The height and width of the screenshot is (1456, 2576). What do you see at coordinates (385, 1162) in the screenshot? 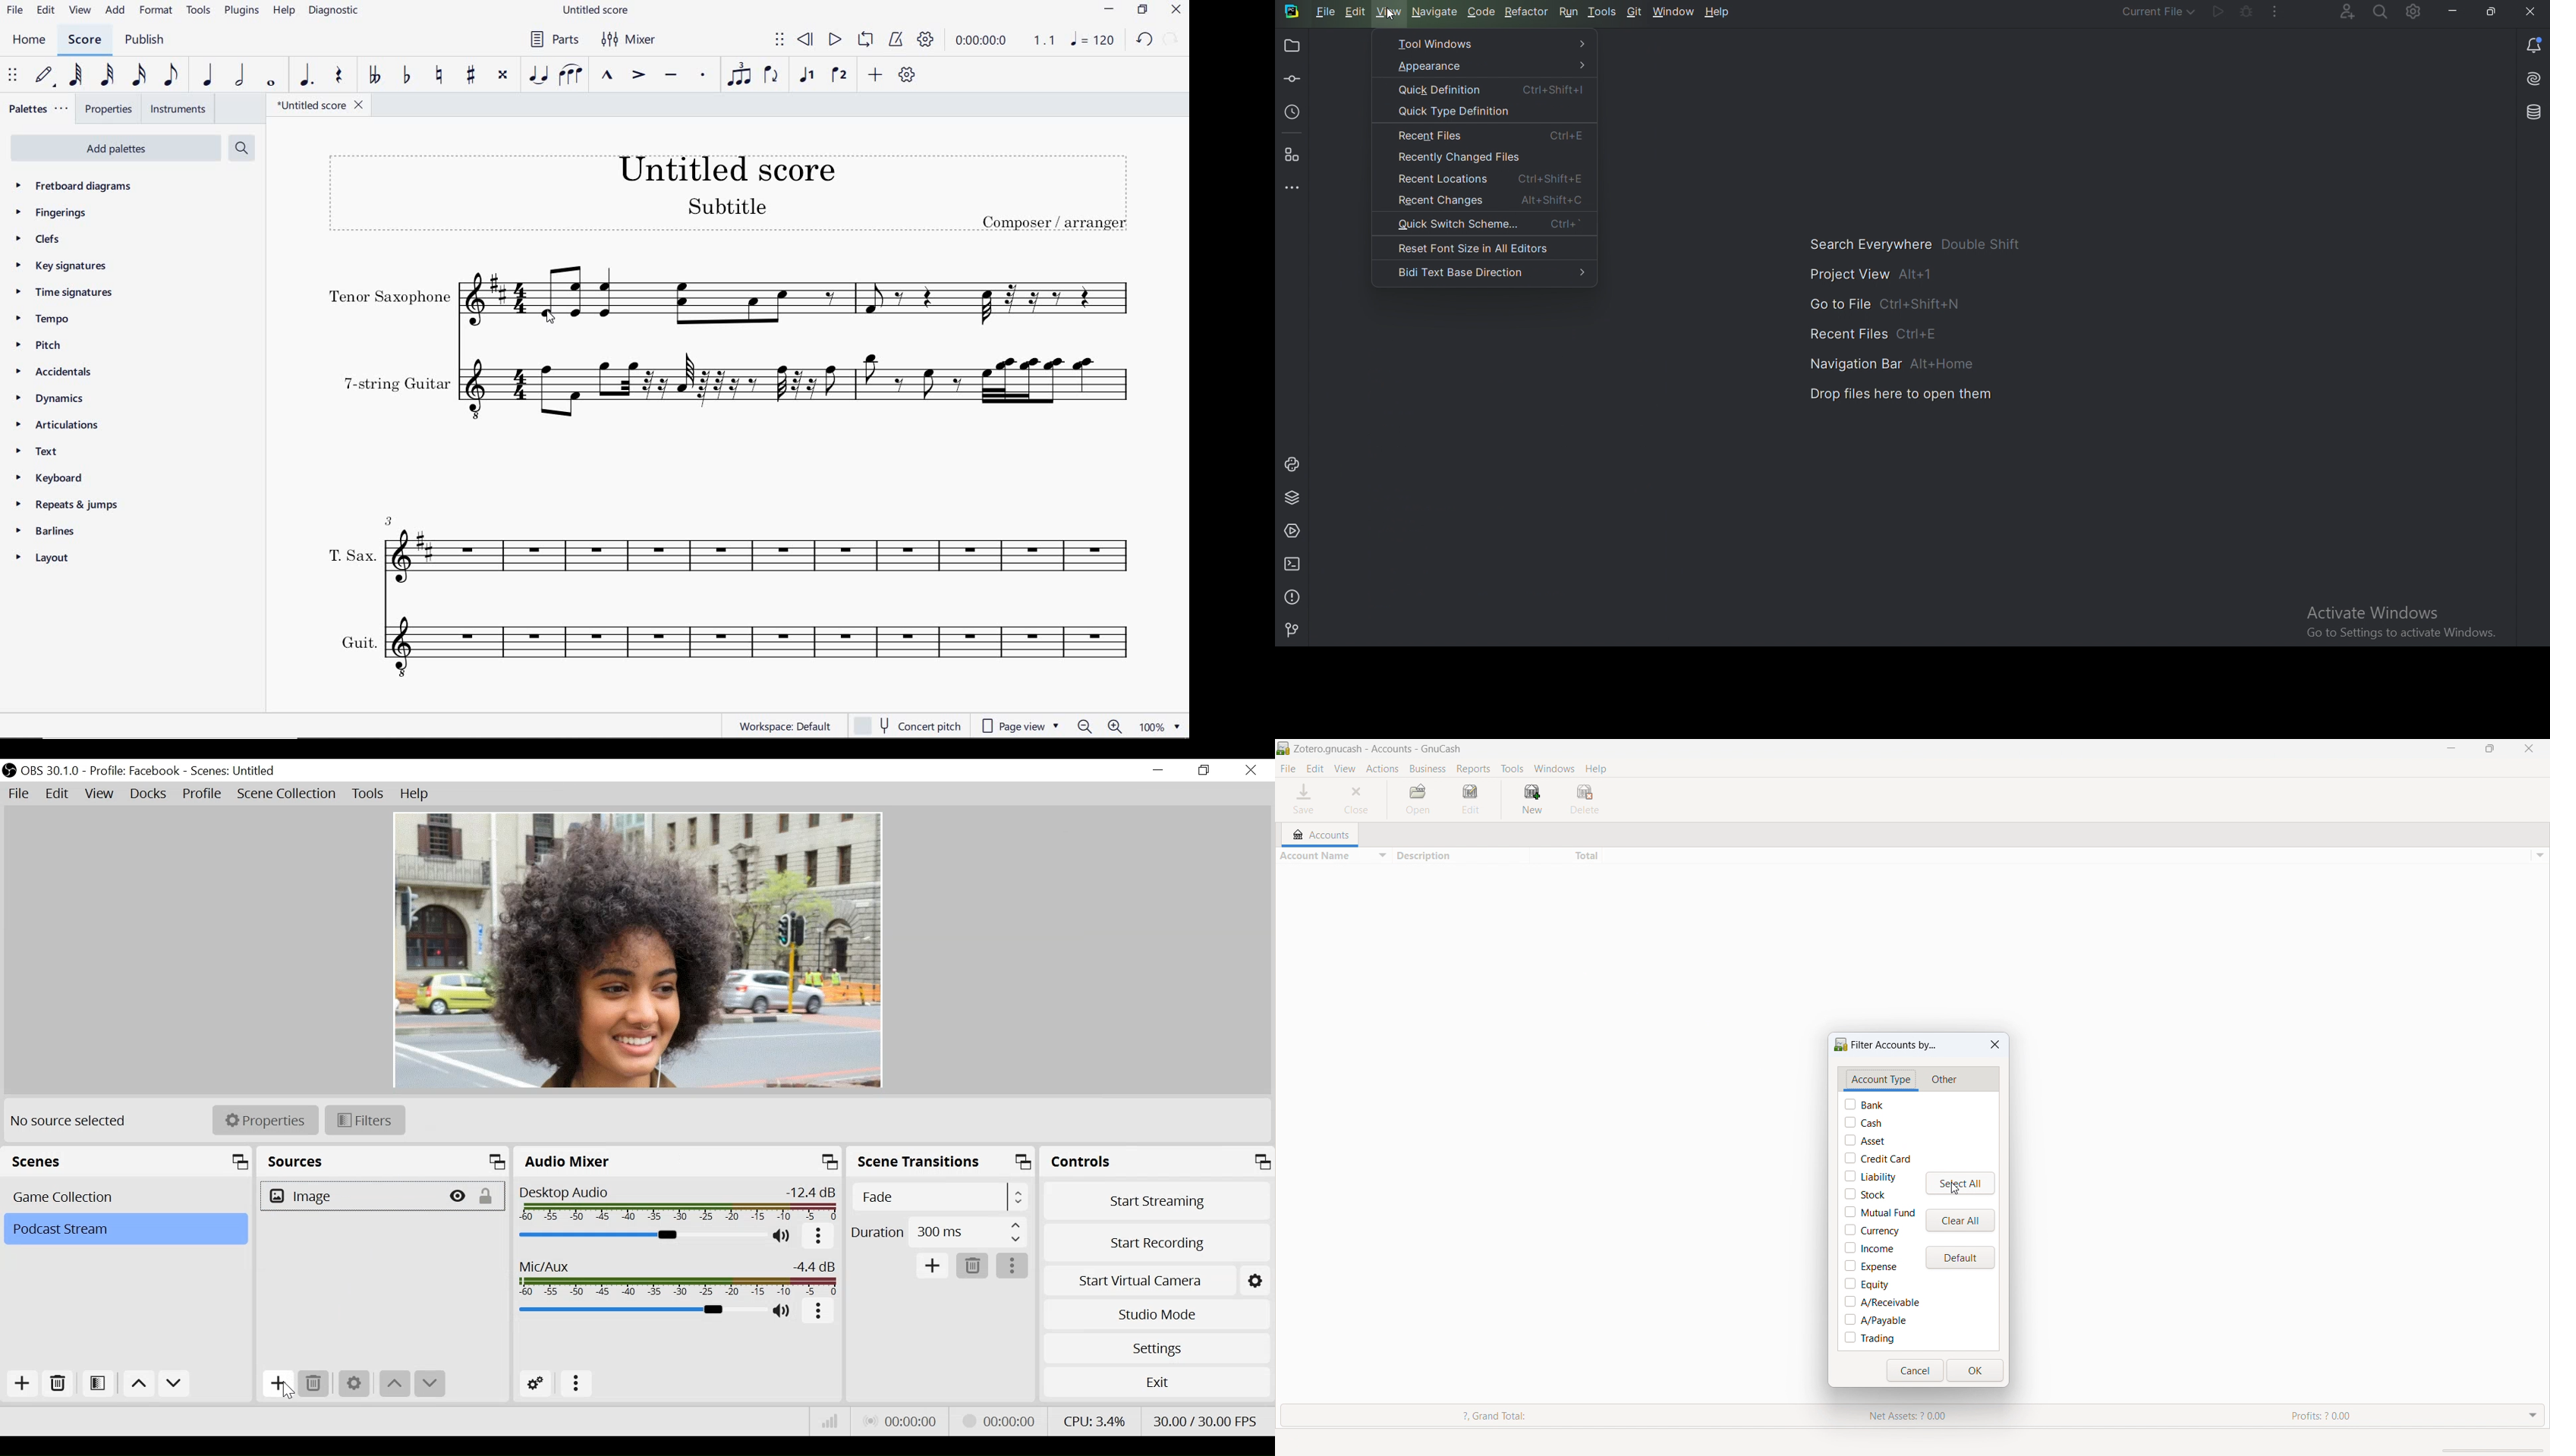
I see `Sources` at bounding box center [385, 1162].